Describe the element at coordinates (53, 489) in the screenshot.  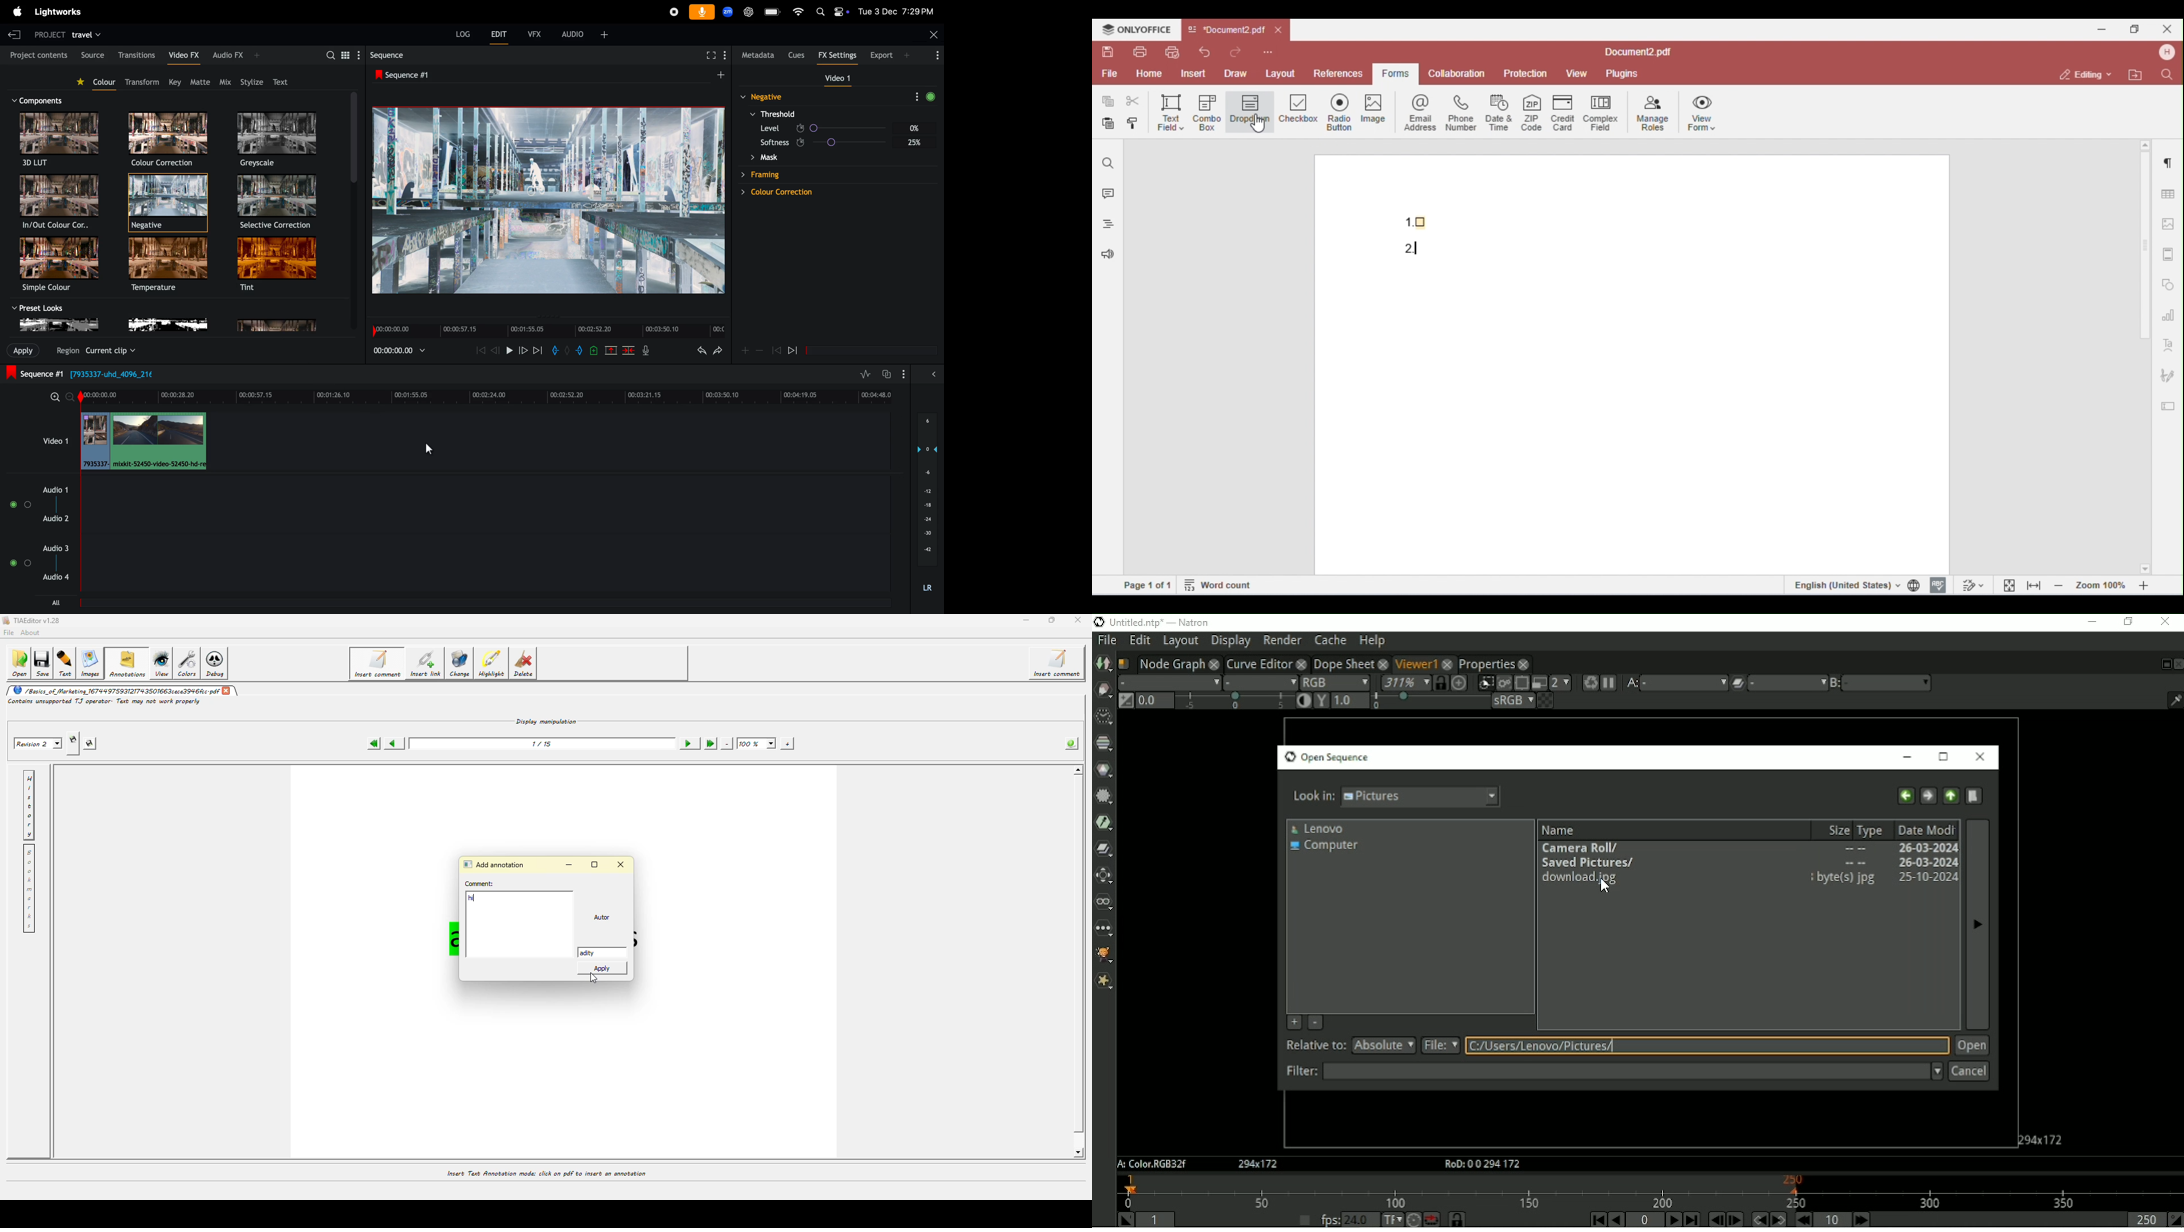
I see `audio 1` at that location.